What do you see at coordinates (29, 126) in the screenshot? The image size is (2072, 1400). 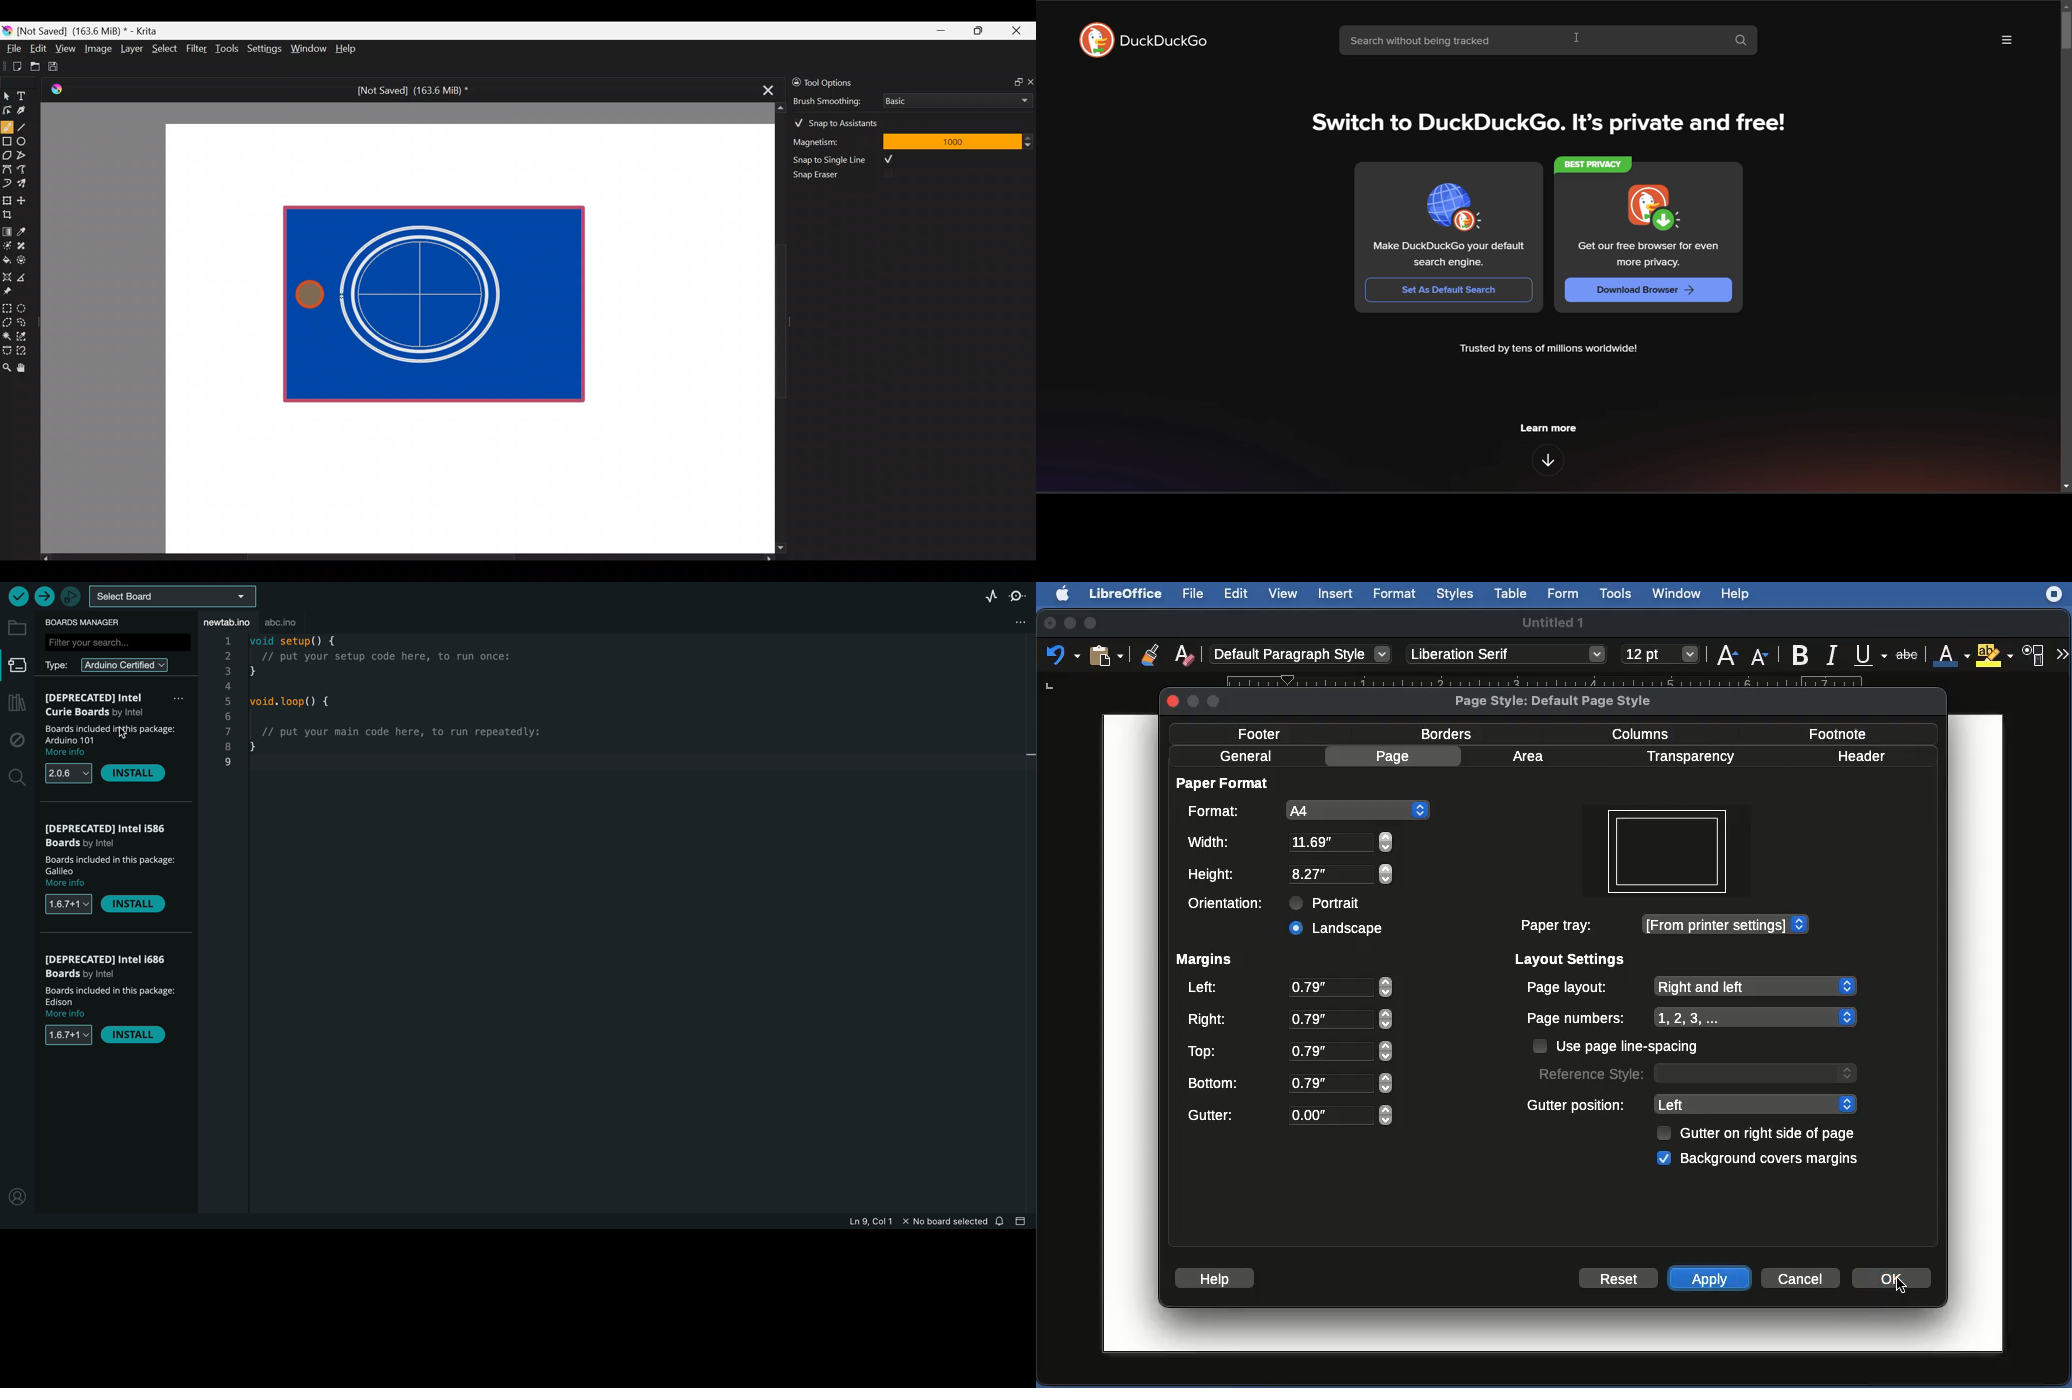 I see `Line tool` at bounding box center [29, 126].